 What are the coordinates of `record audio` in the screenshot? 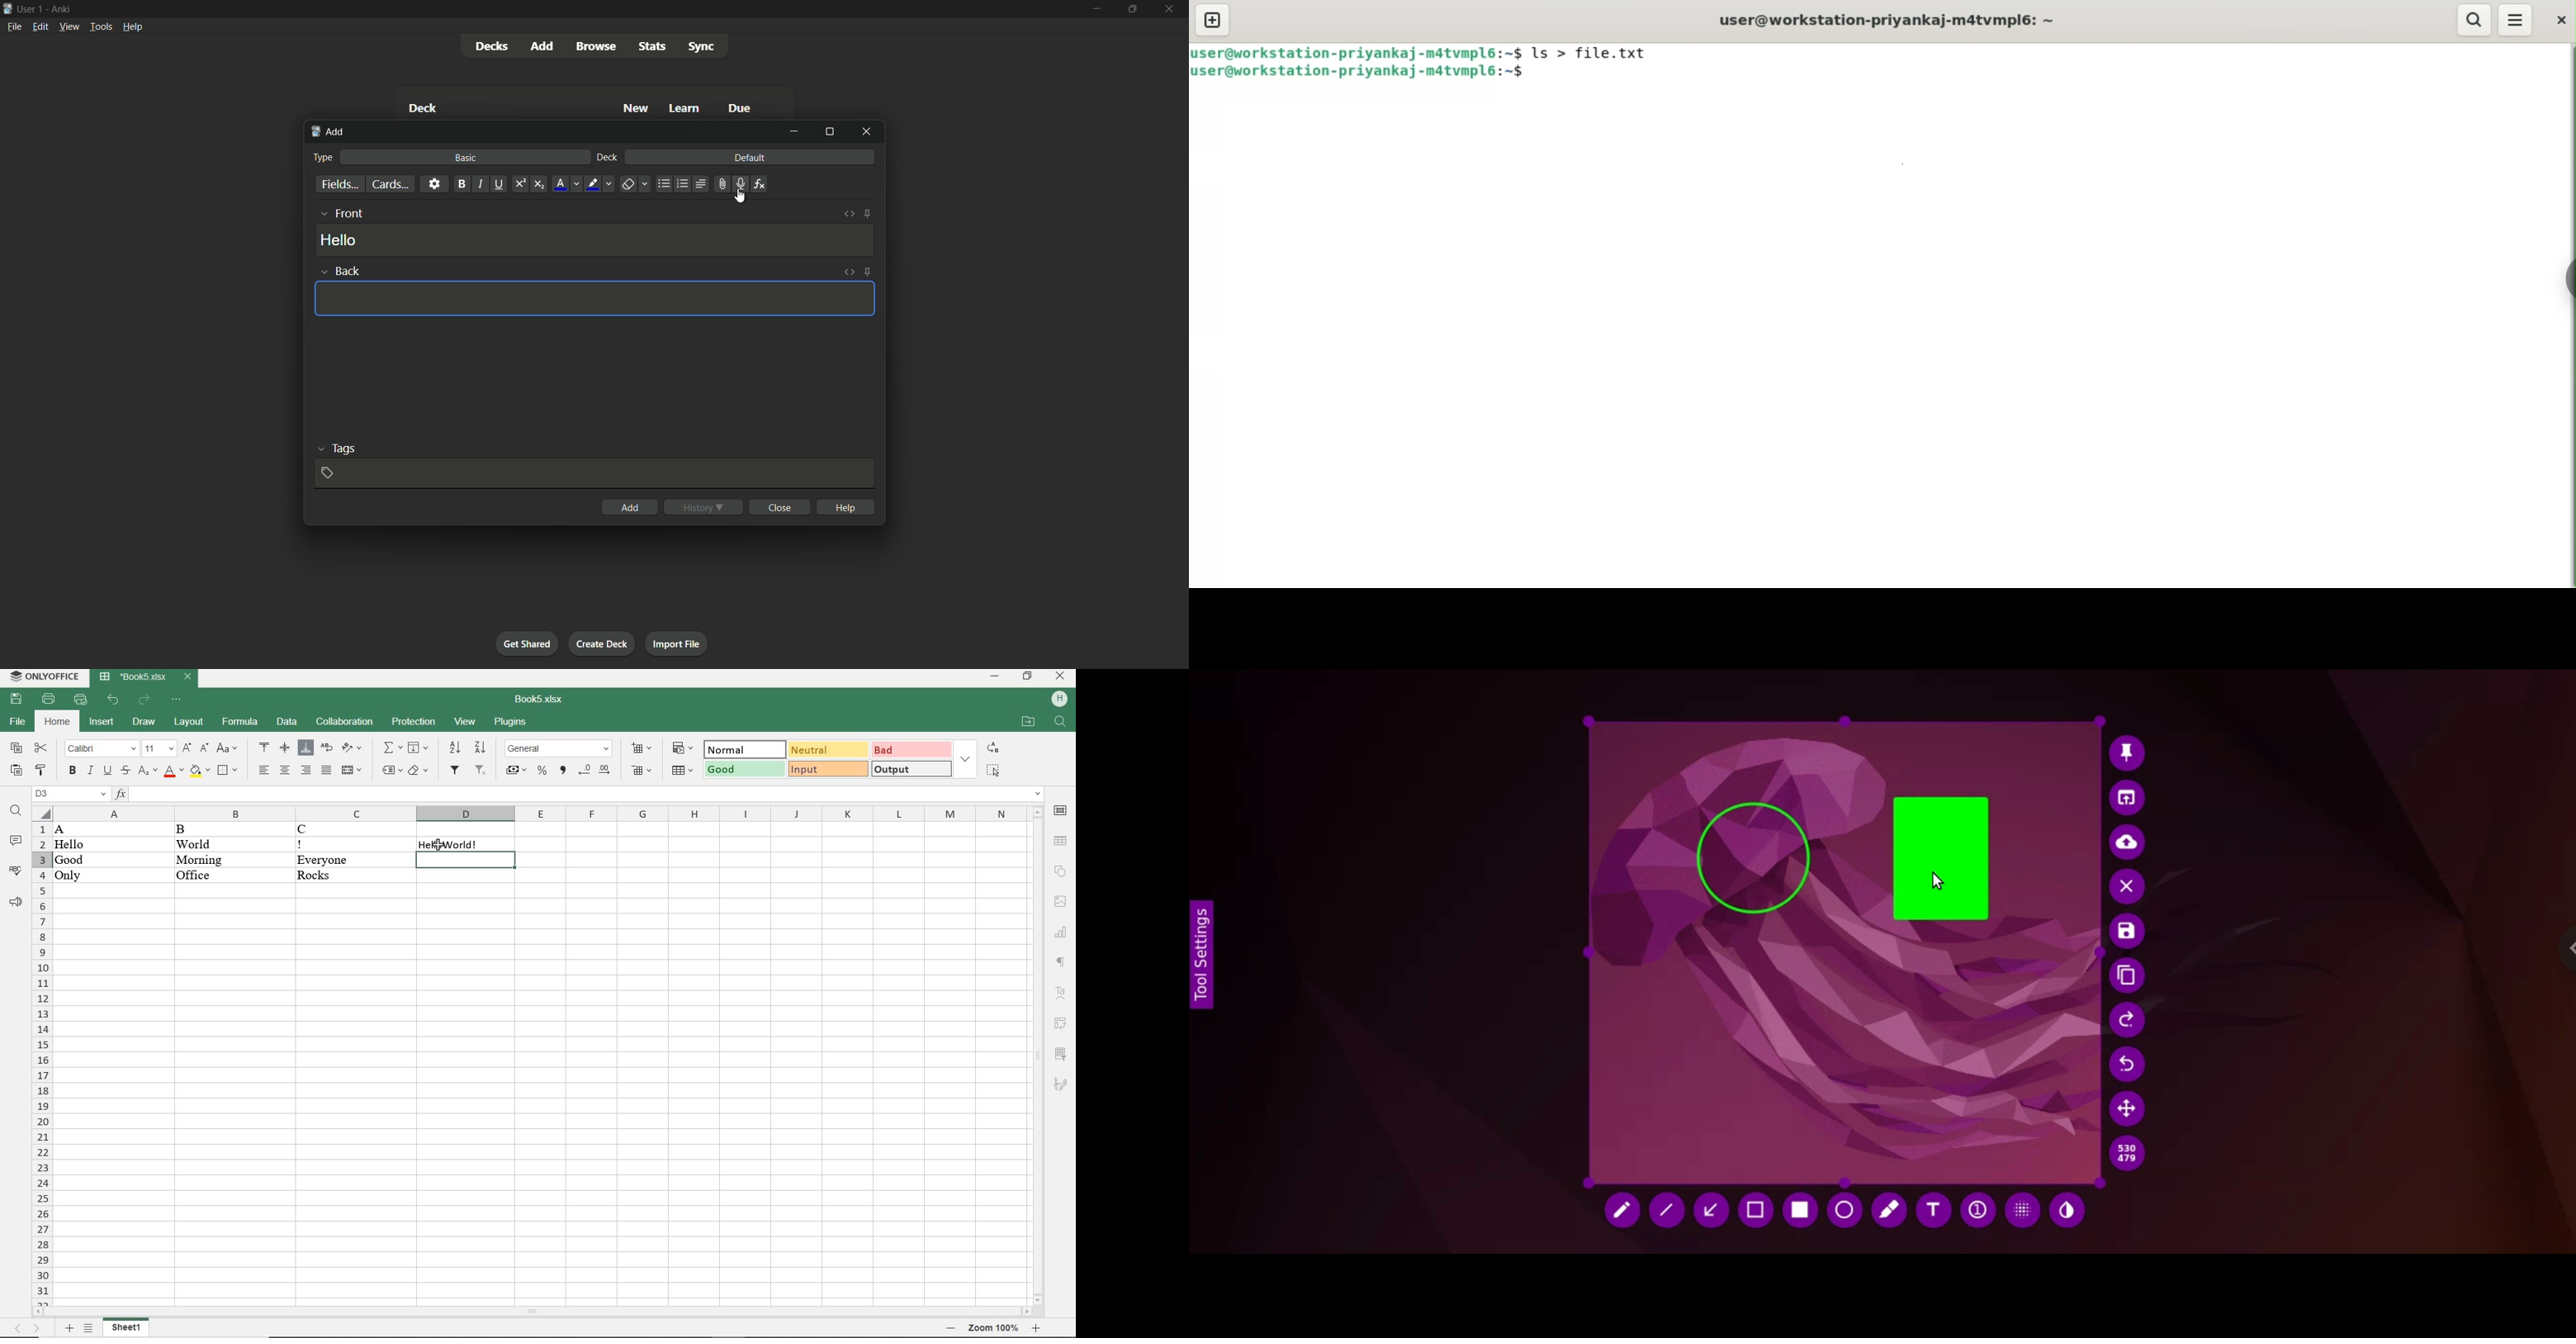 It's located at (741, 184).